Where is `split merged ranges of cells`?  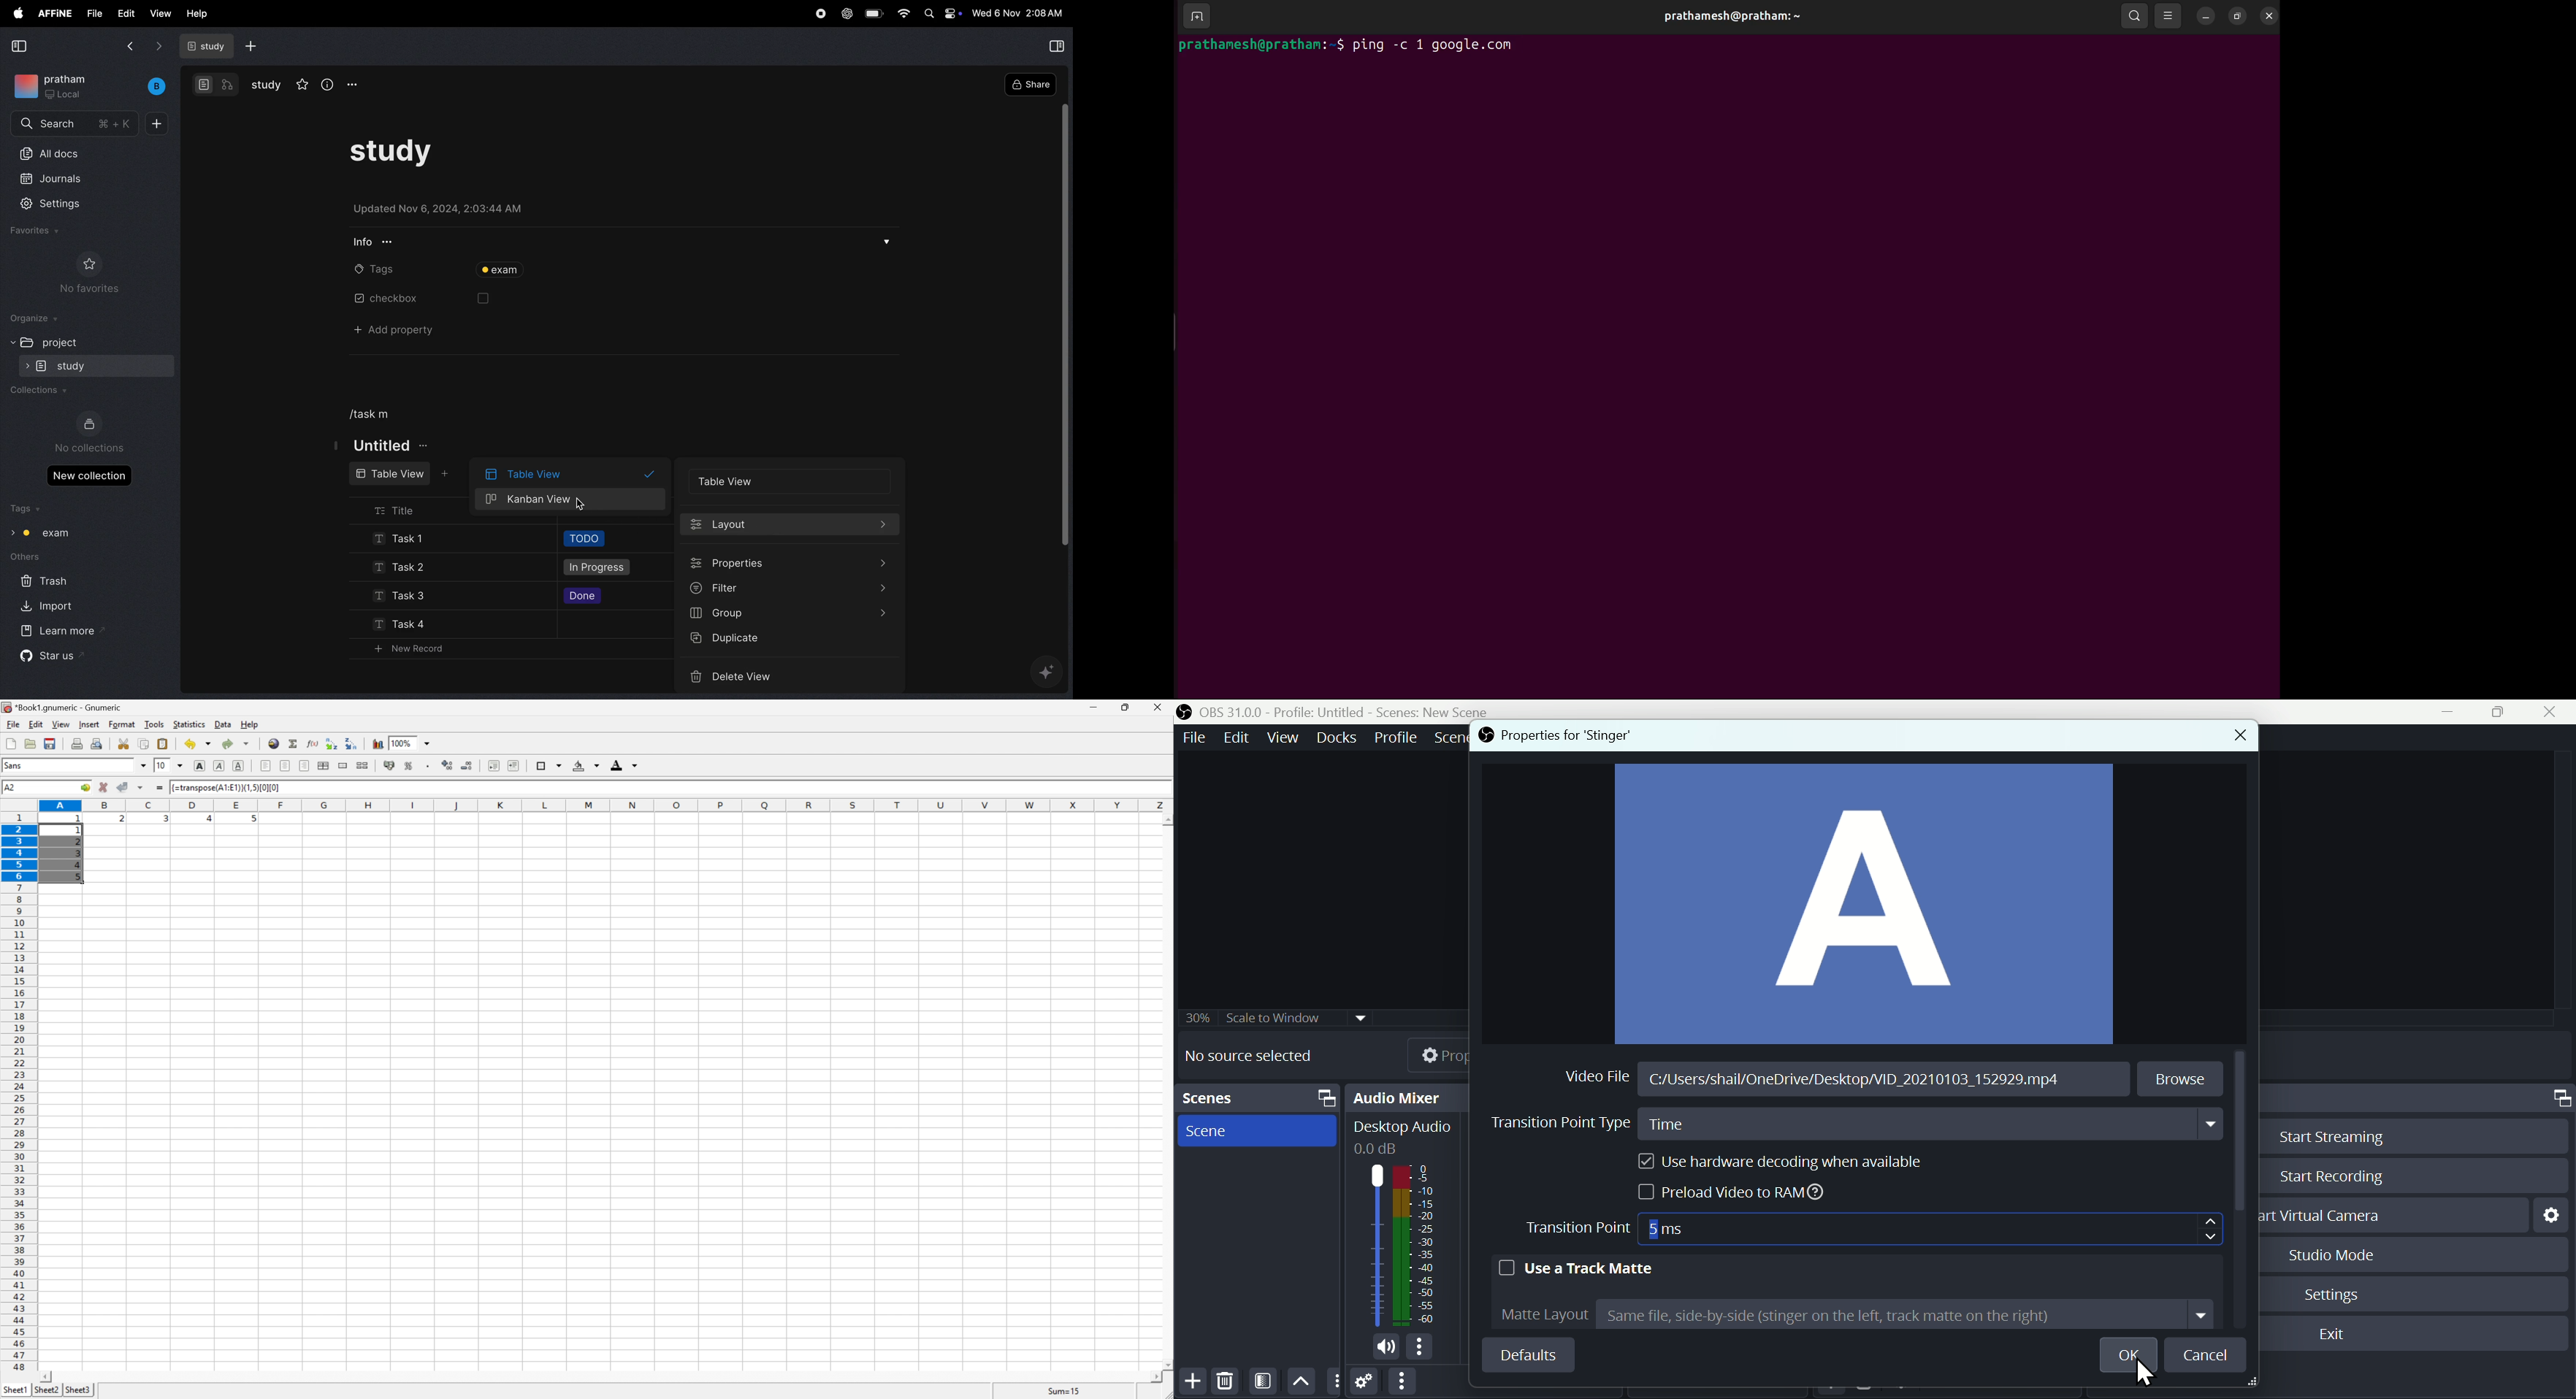
split merged ranges of cells is located at coordinates (363, 765).